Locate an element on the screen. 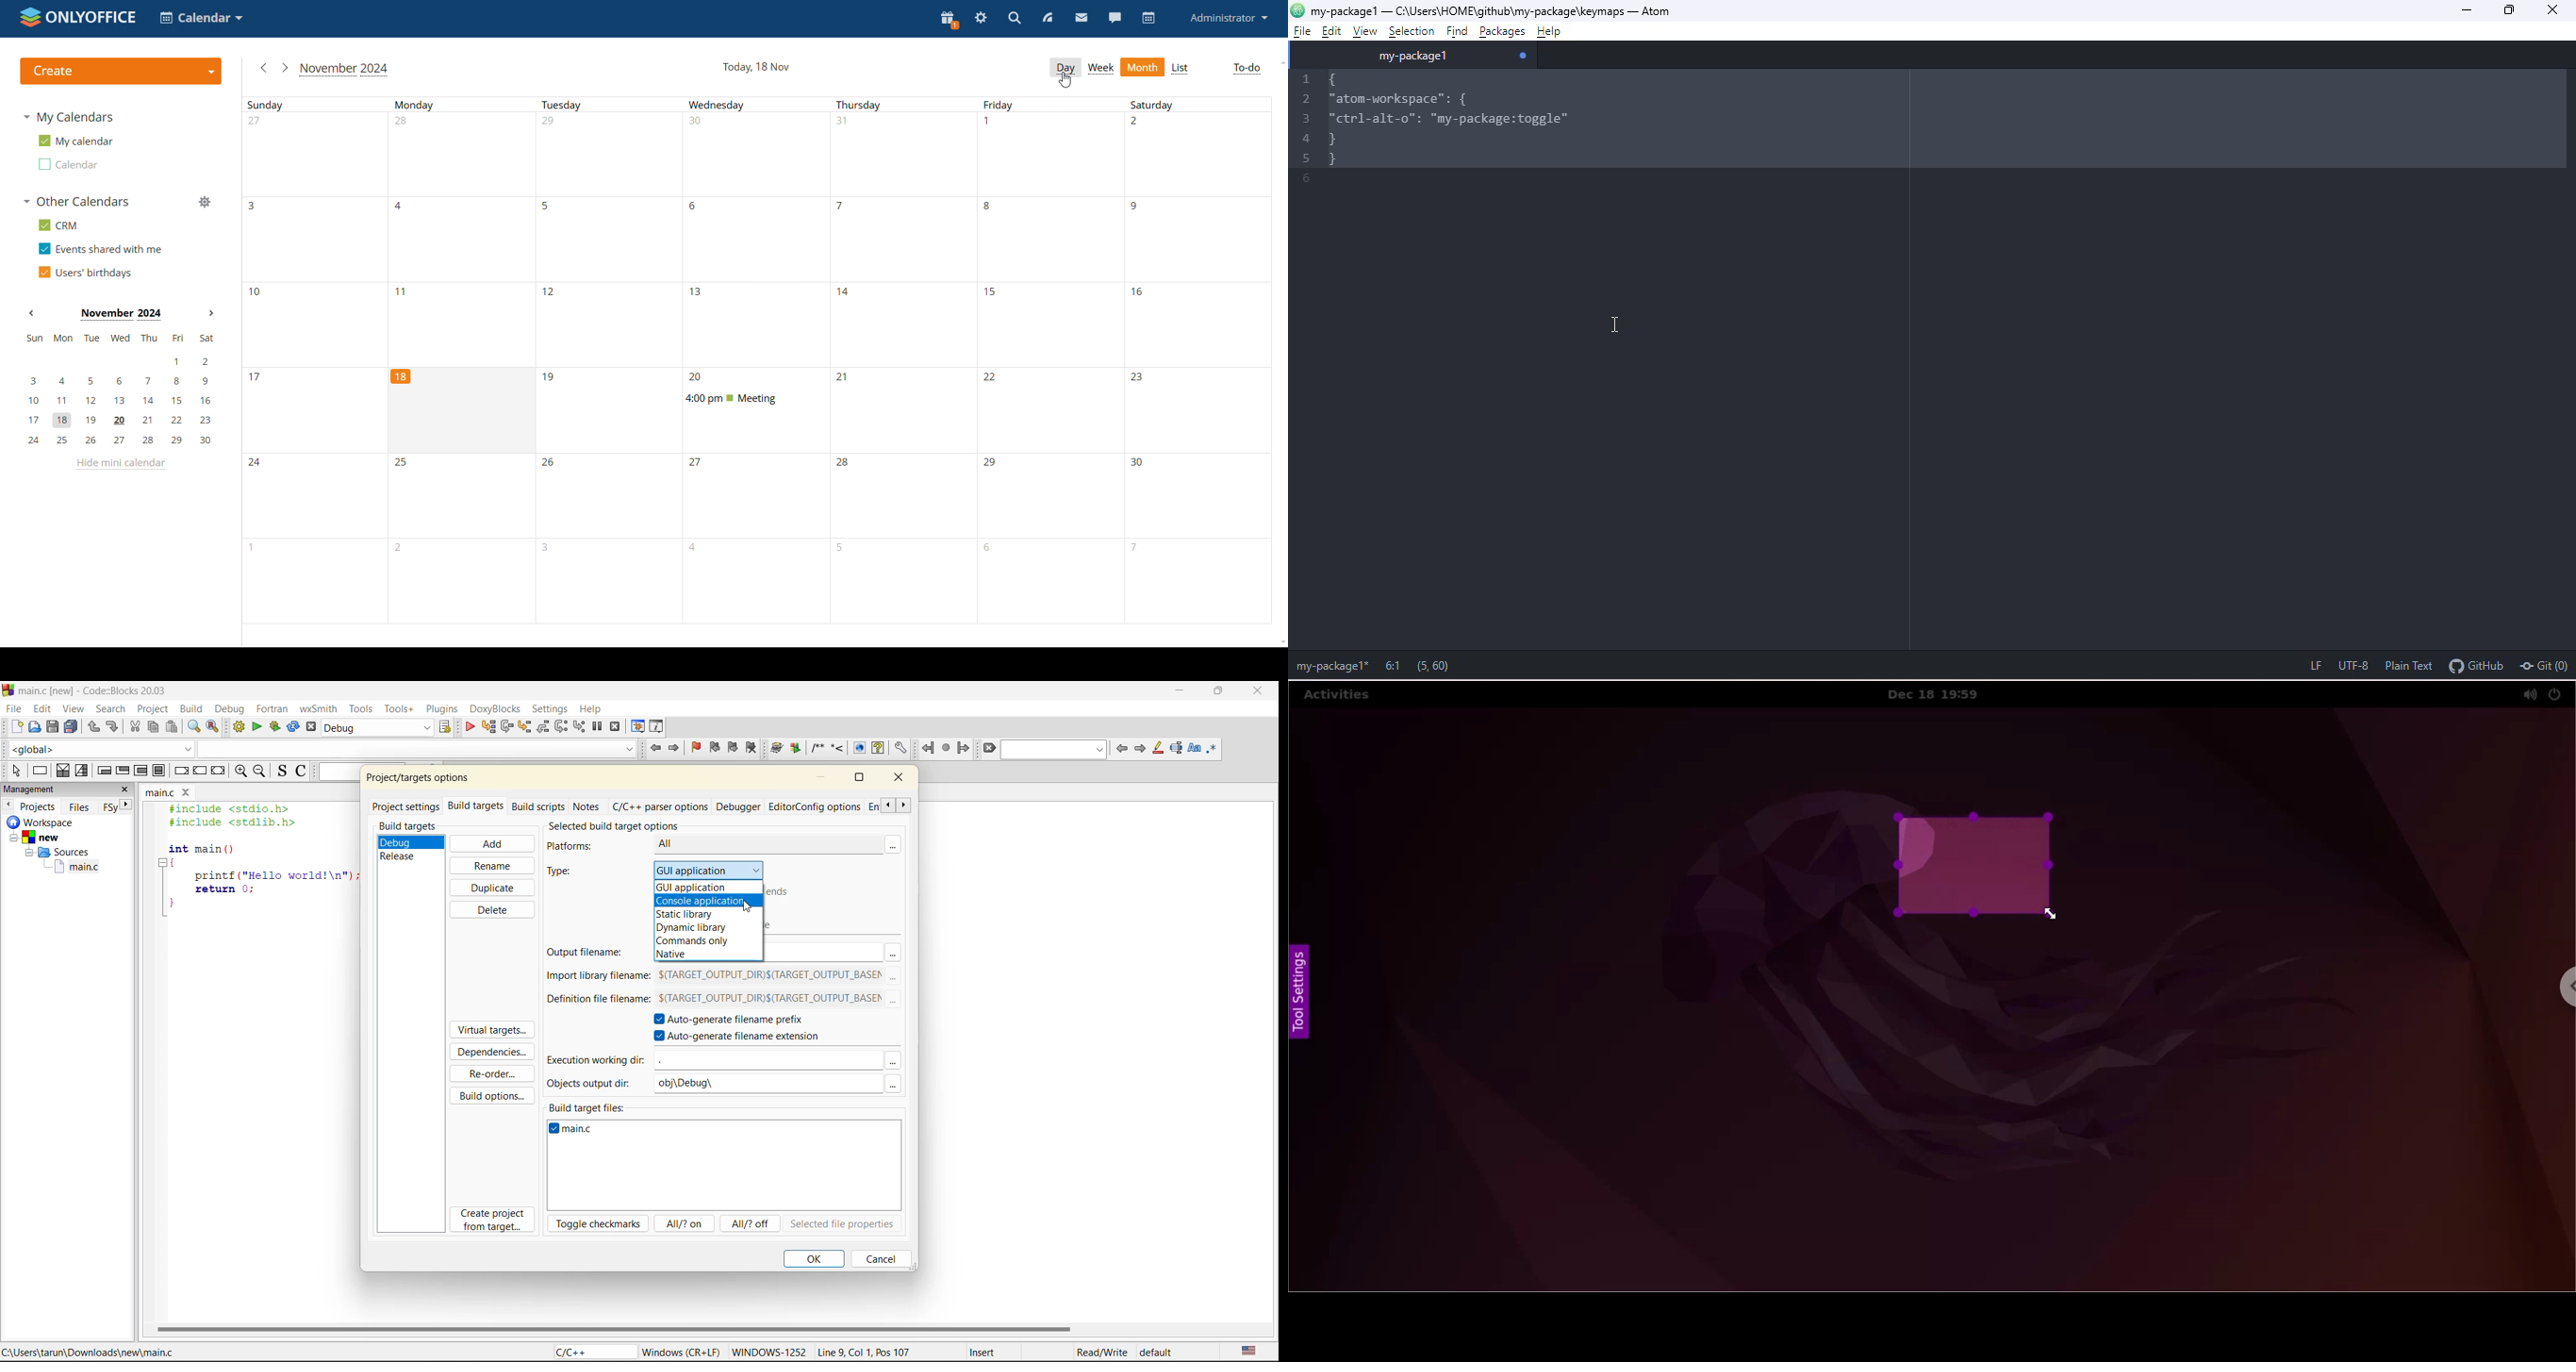 The width and height of the screenshot is (2576, 1372). plain text is located at coordinates (2411, 667).